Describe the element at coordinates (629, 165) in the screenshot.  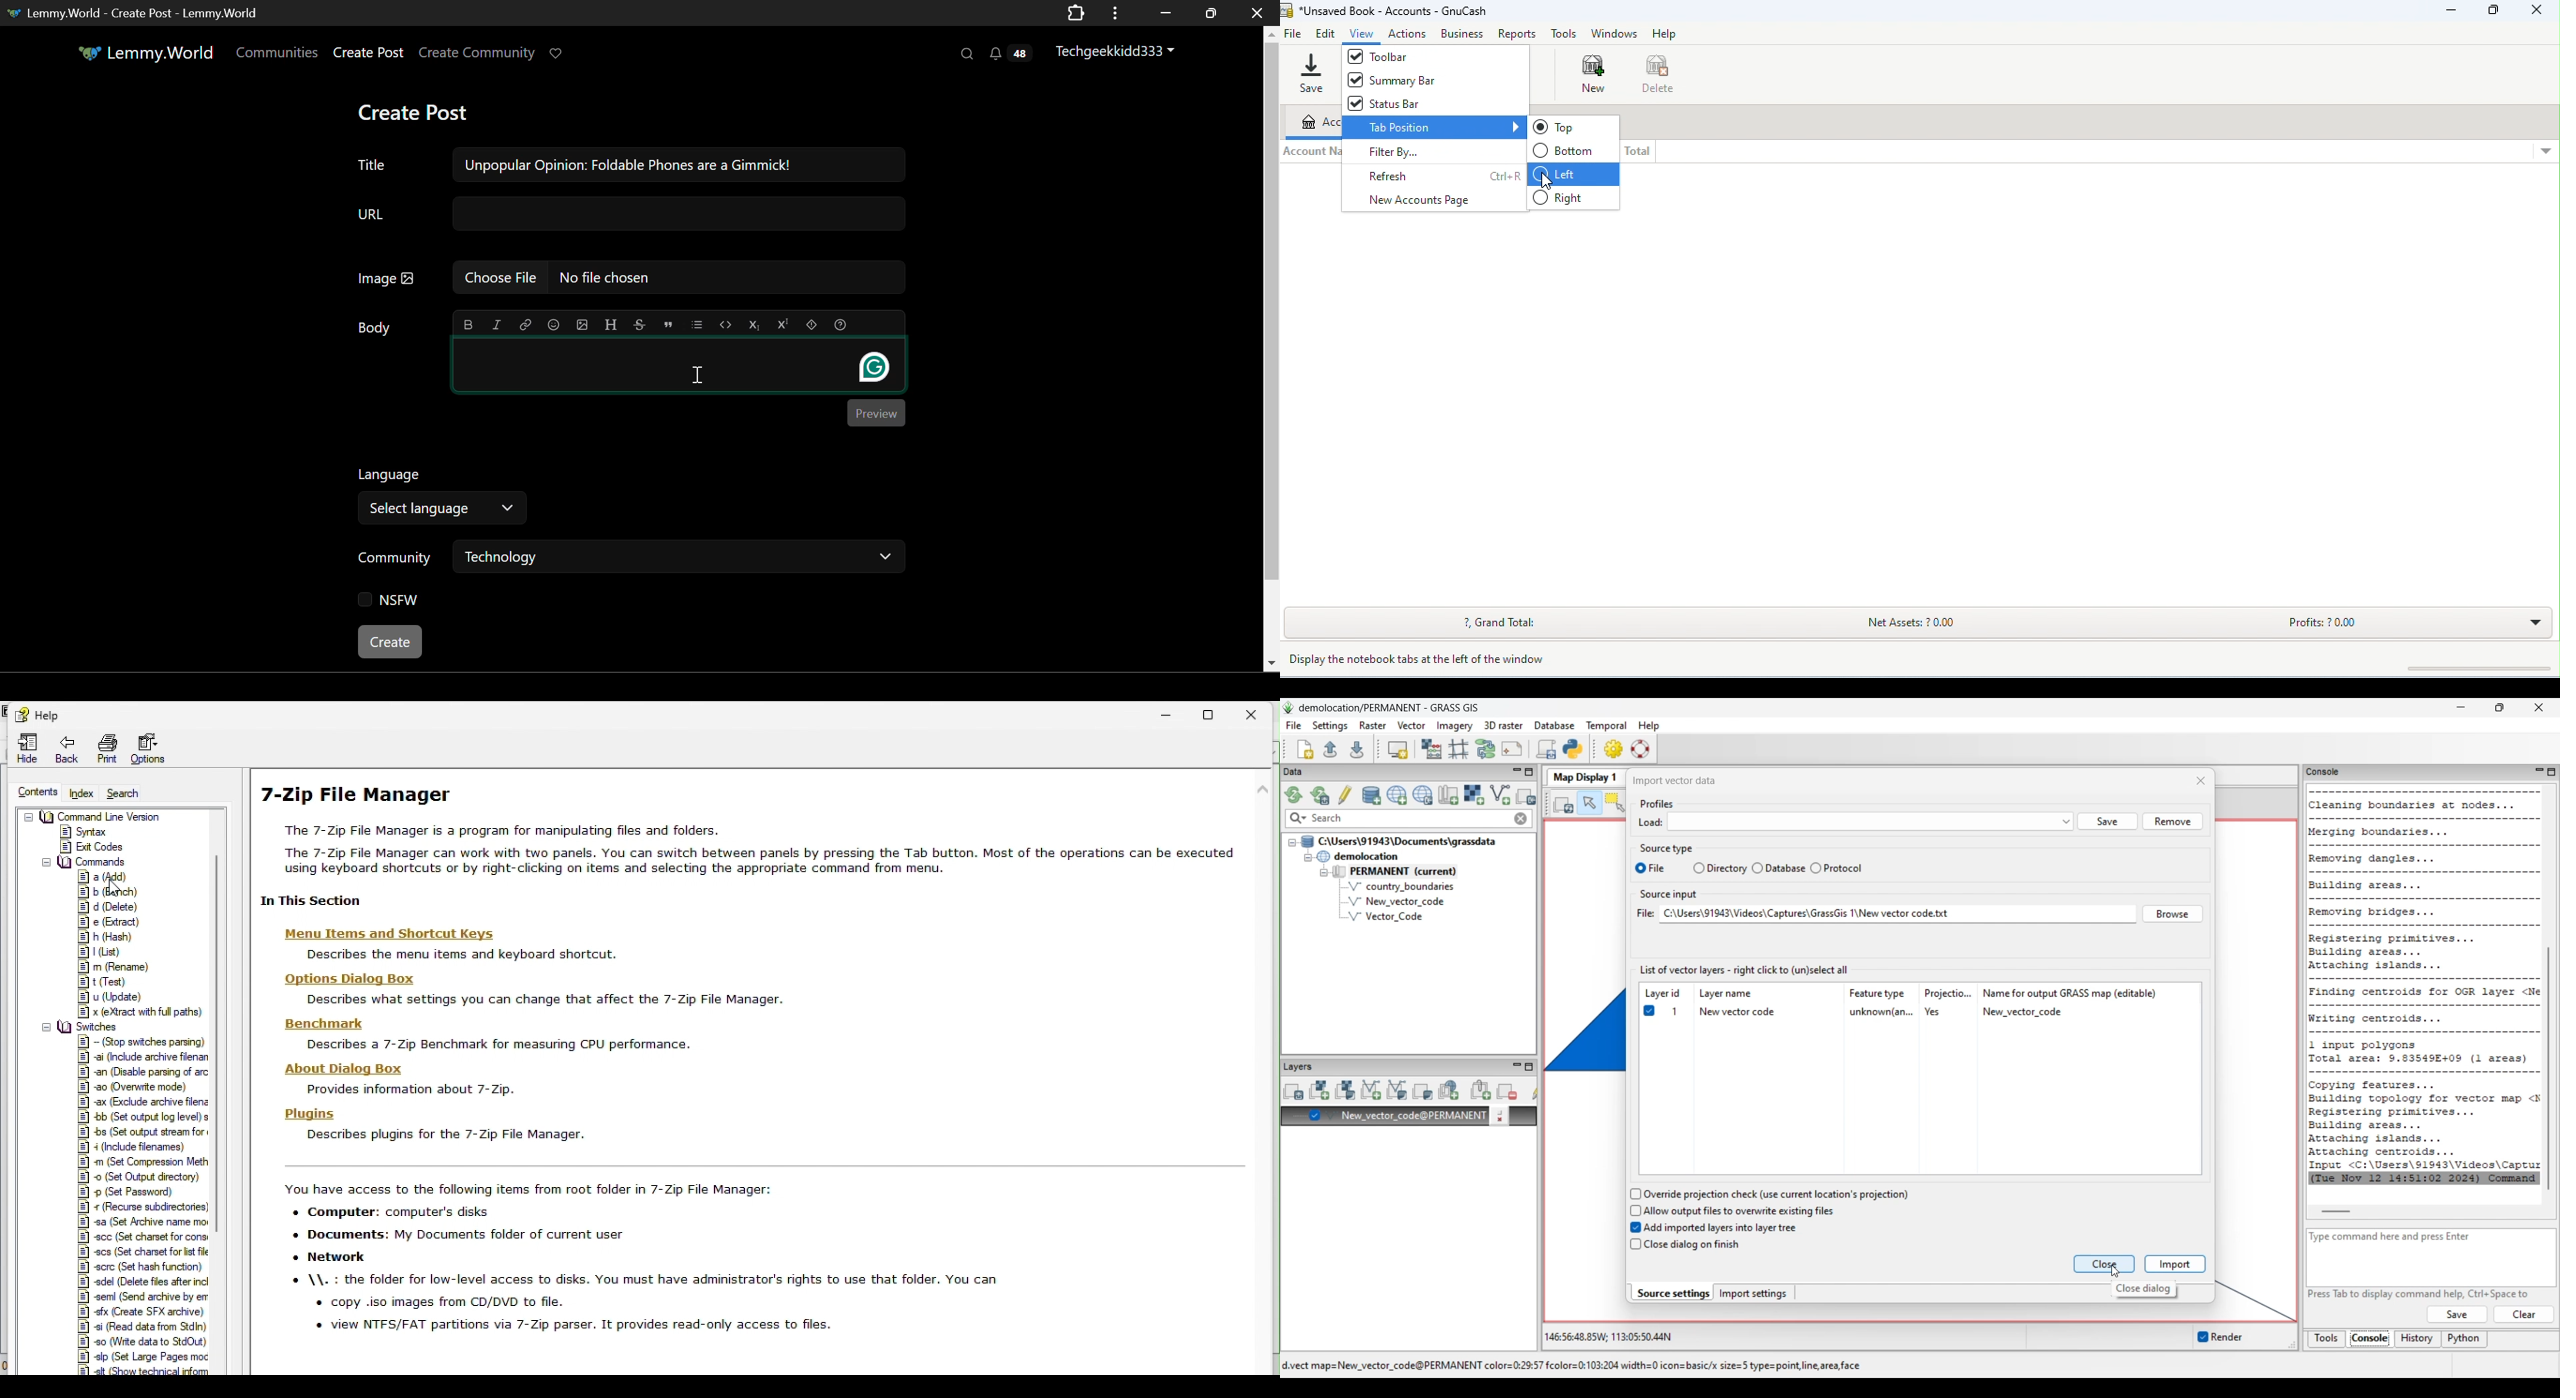
I see `Unpopular Opinion: Foldable Phones are a Gimmick` at that location.